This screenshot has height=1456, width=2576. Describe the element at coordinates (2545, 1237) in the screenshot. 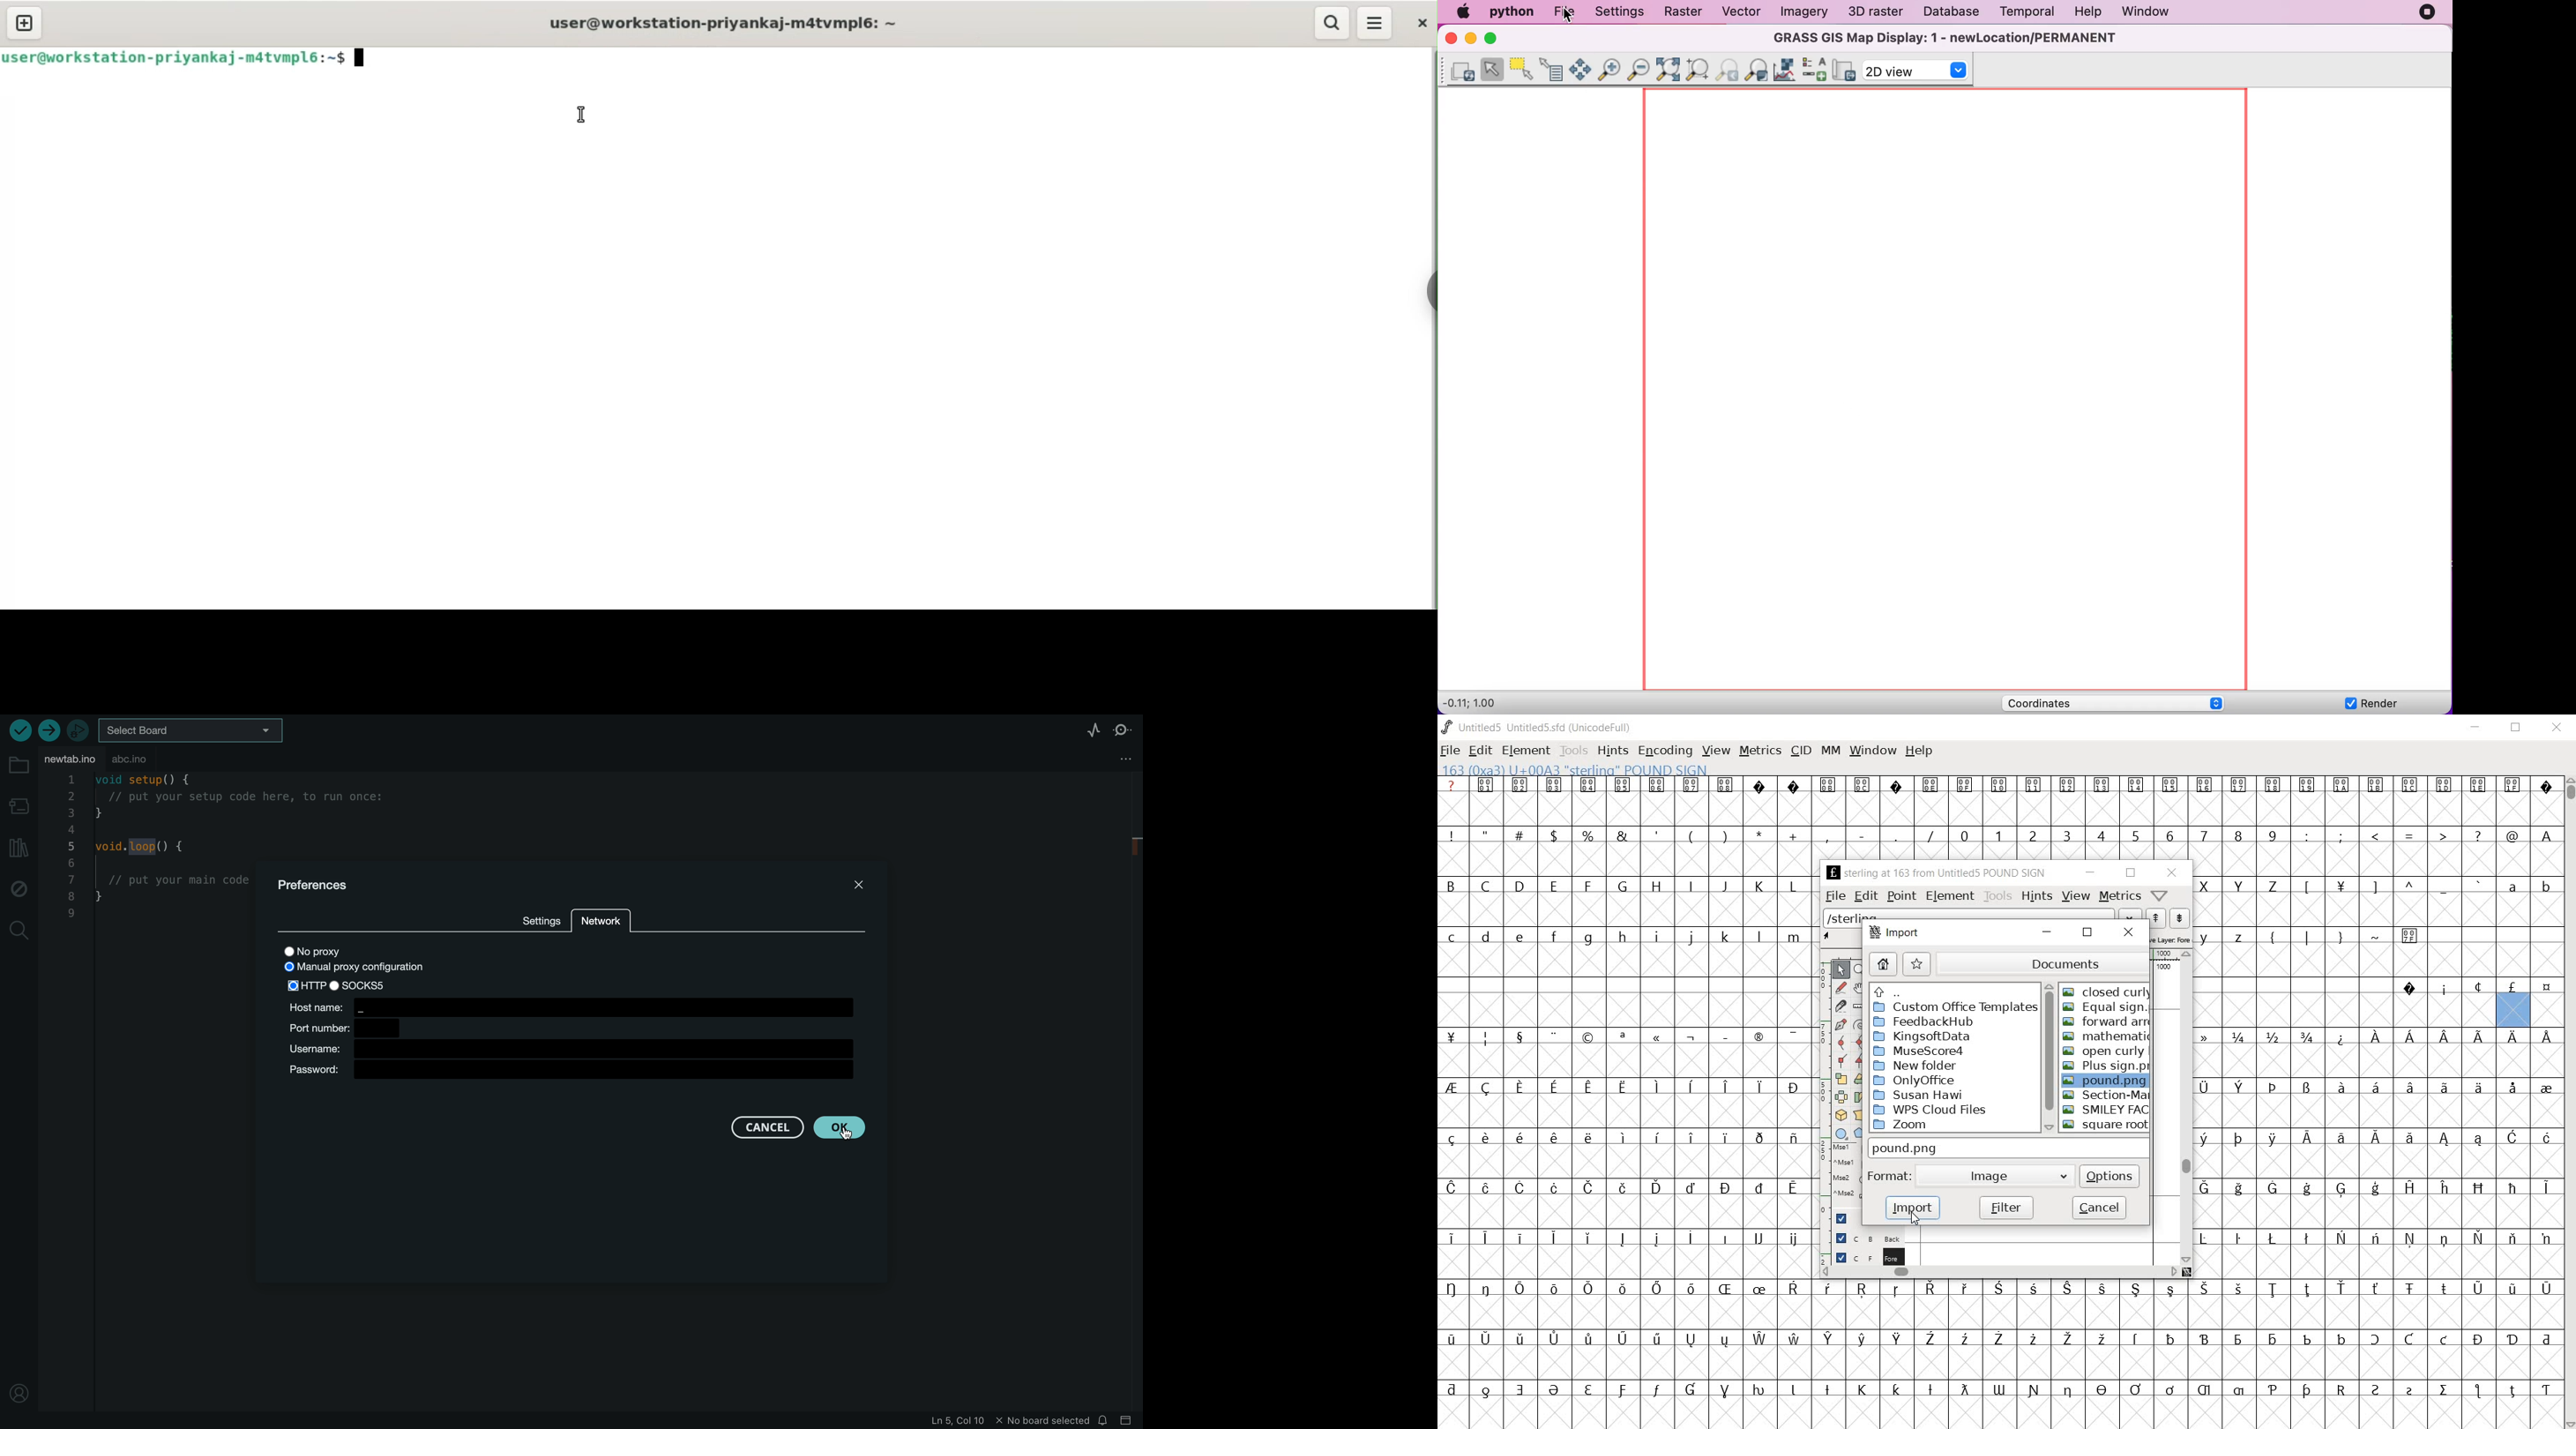

I see `Symbol` at that location.